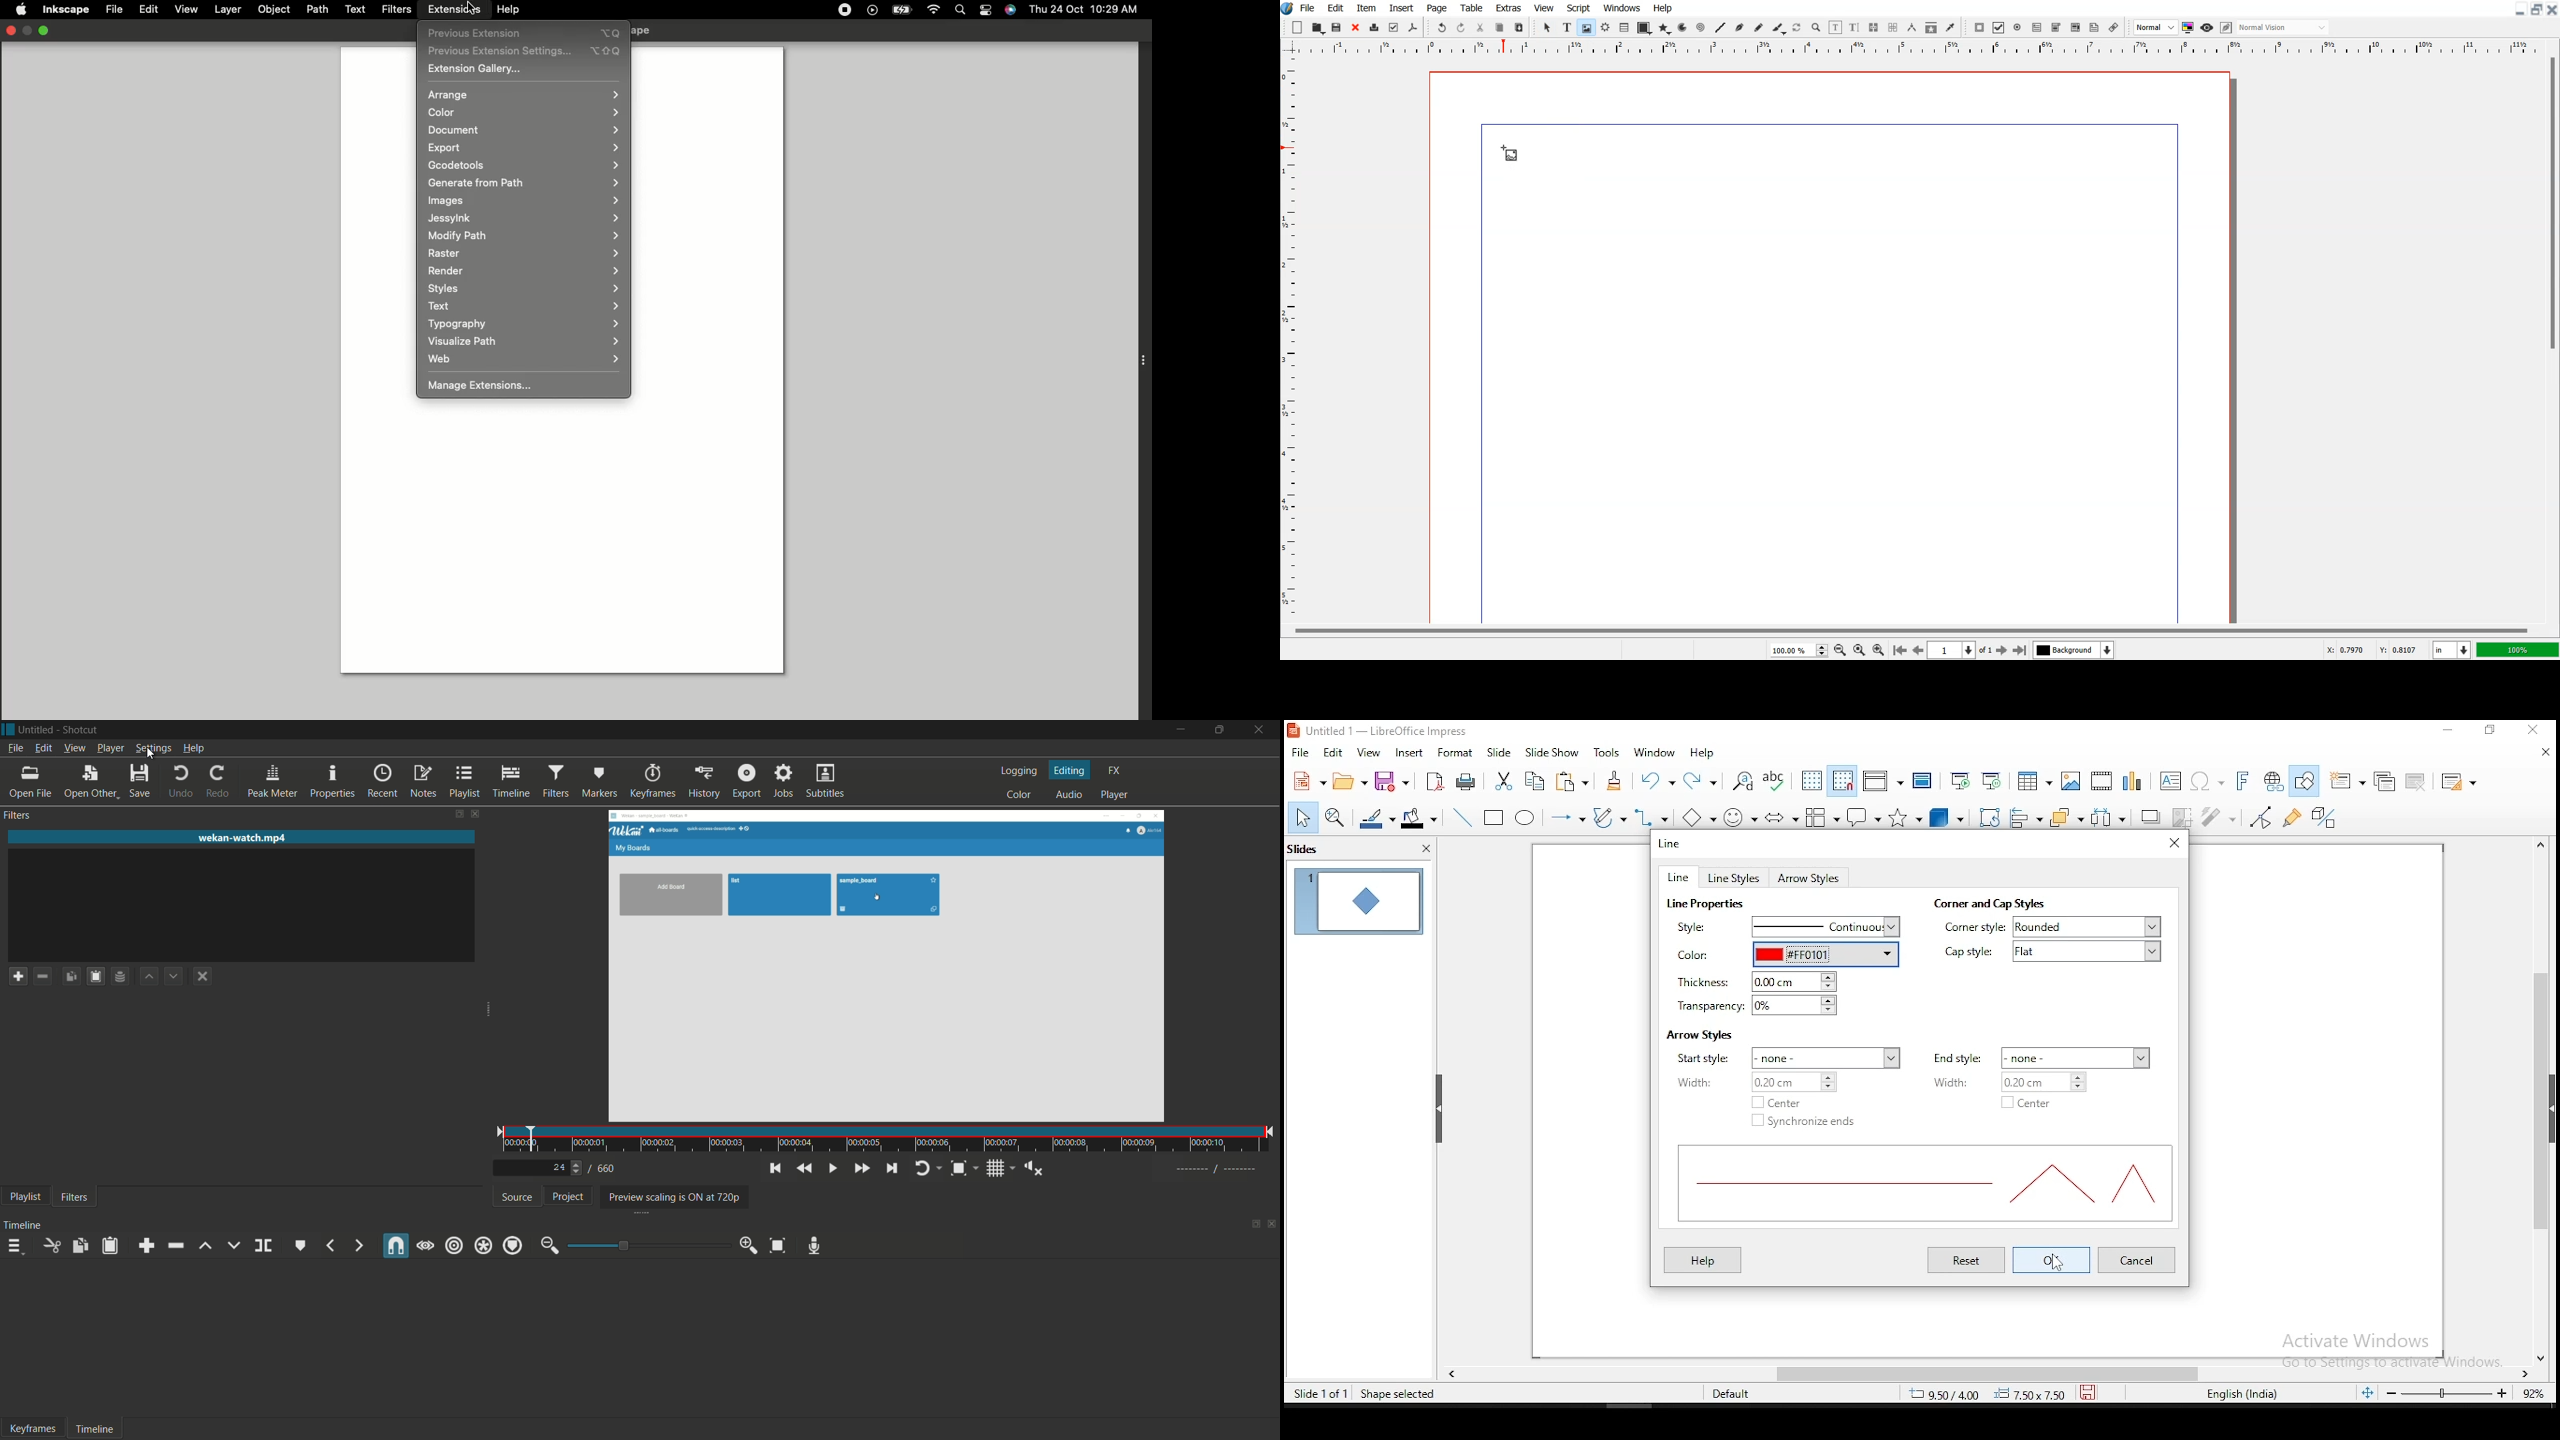  What do you see at coordinates (517, 1197) in the screenshot?
I see `source` at bounding box center [517, 1197].